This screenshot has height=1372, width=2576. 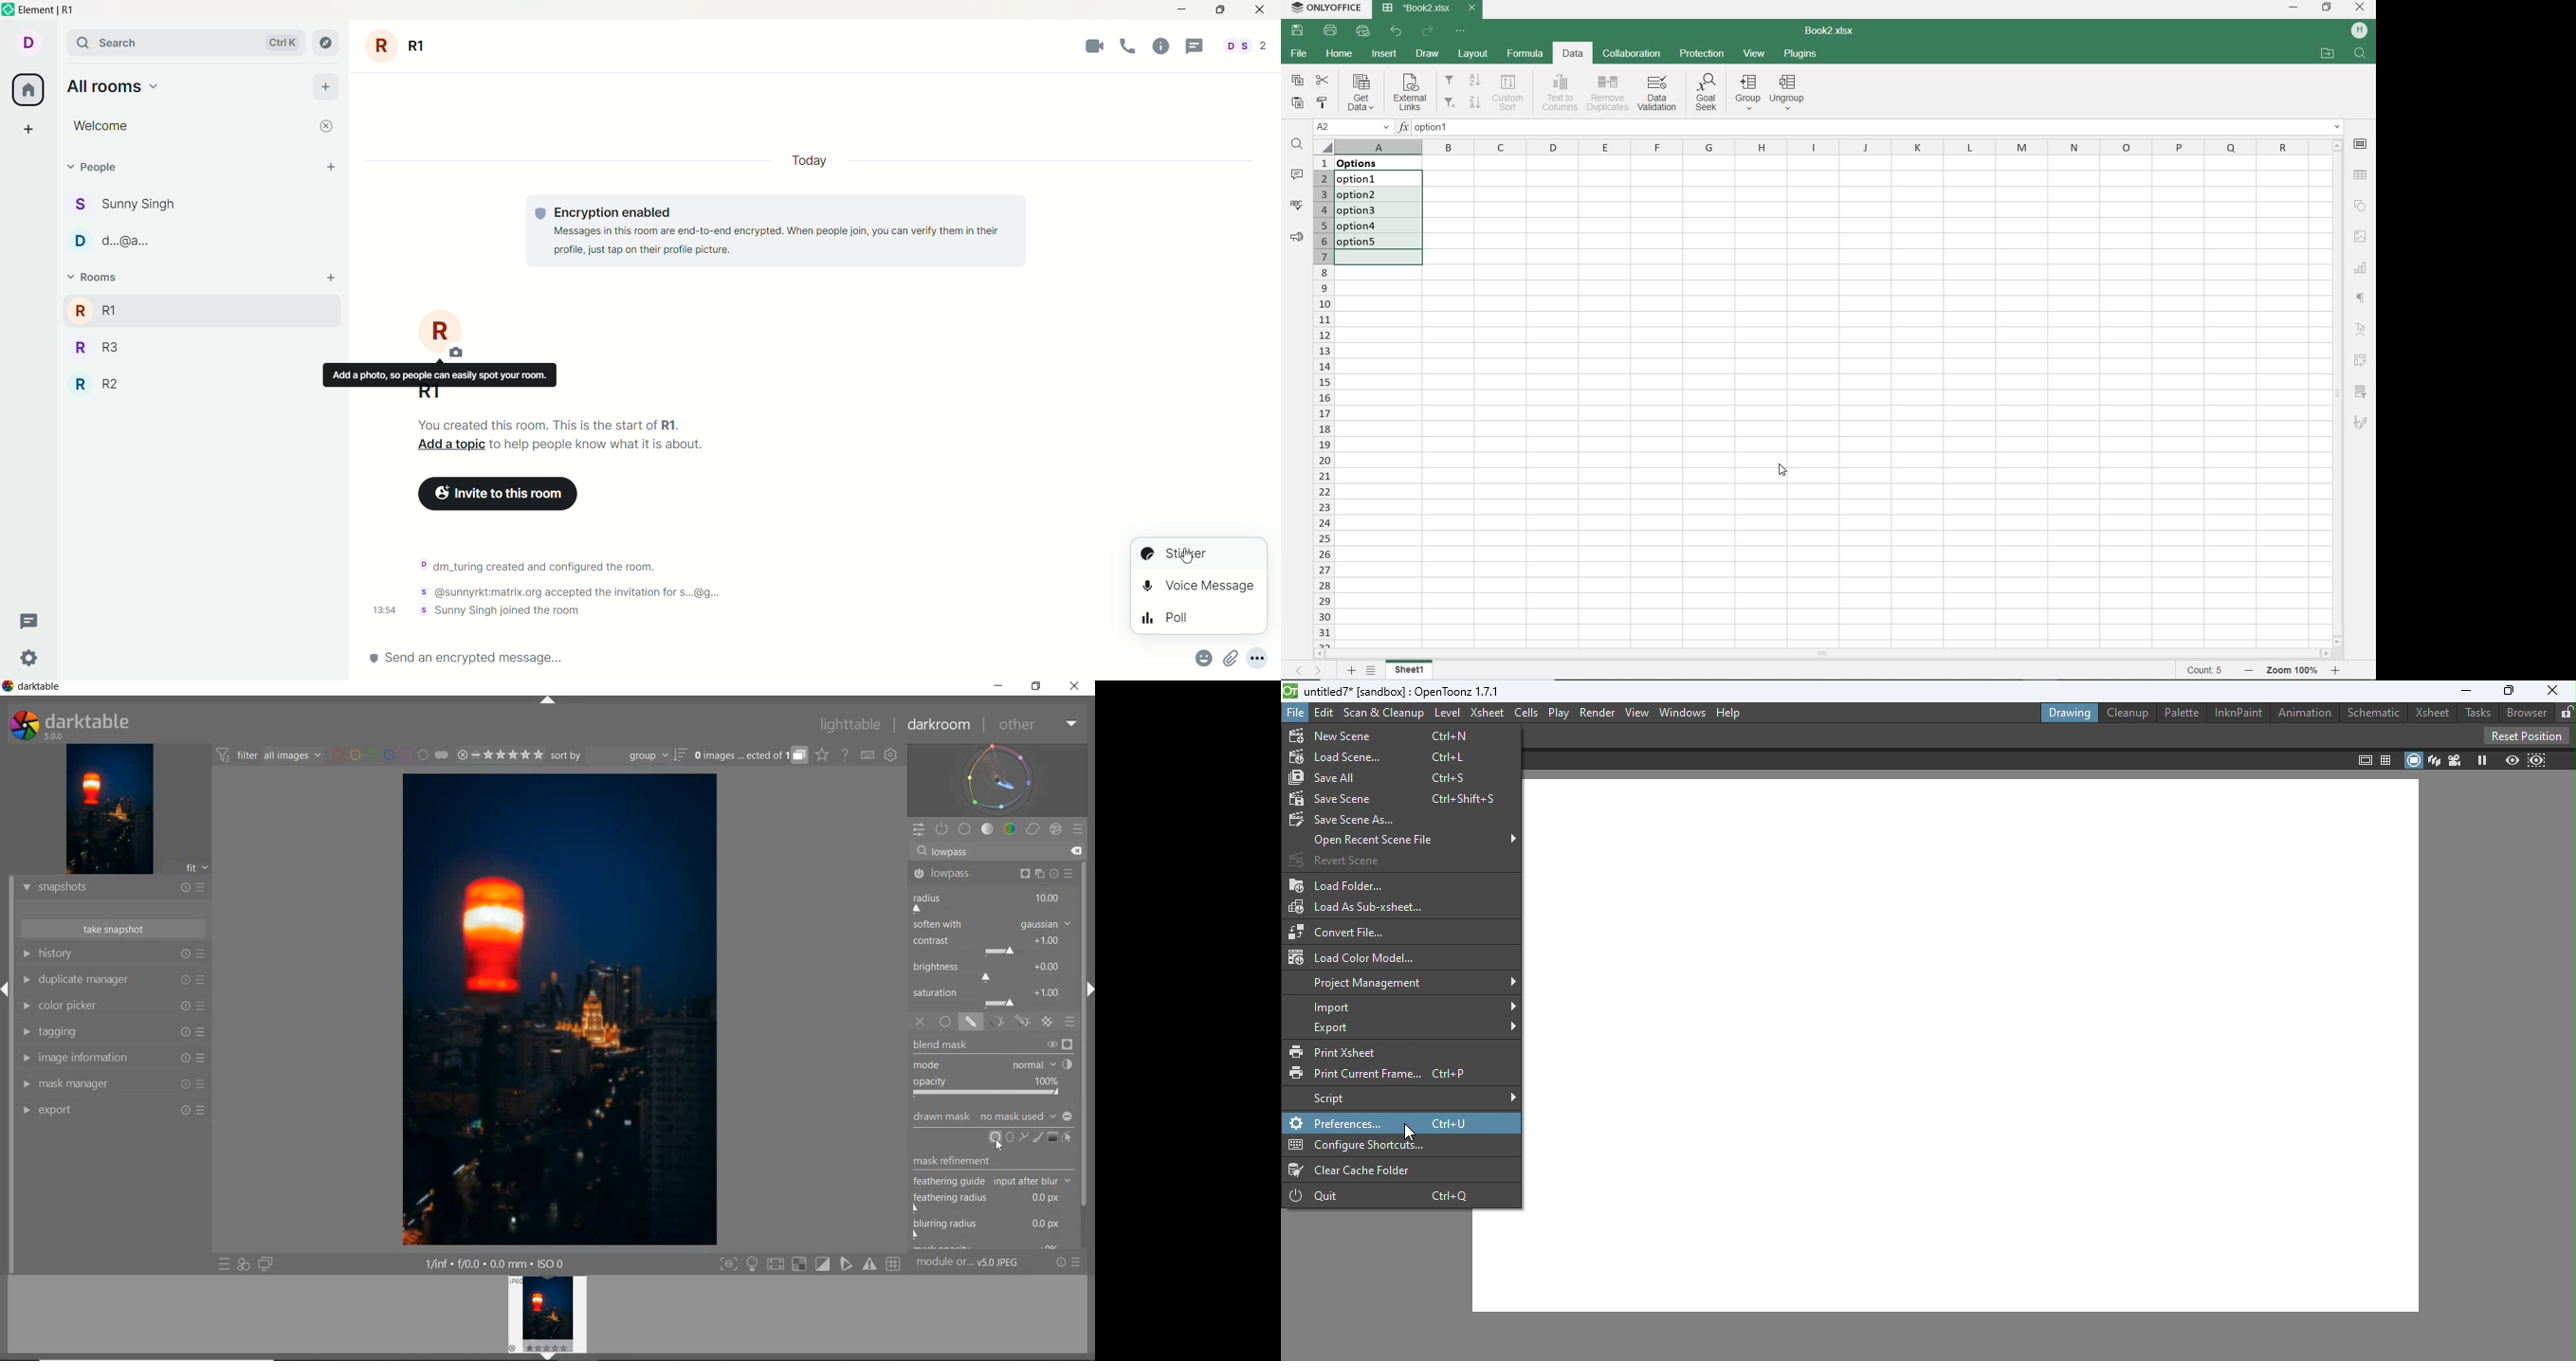 I want to click on DELETE, so click(x=1078, y=852).